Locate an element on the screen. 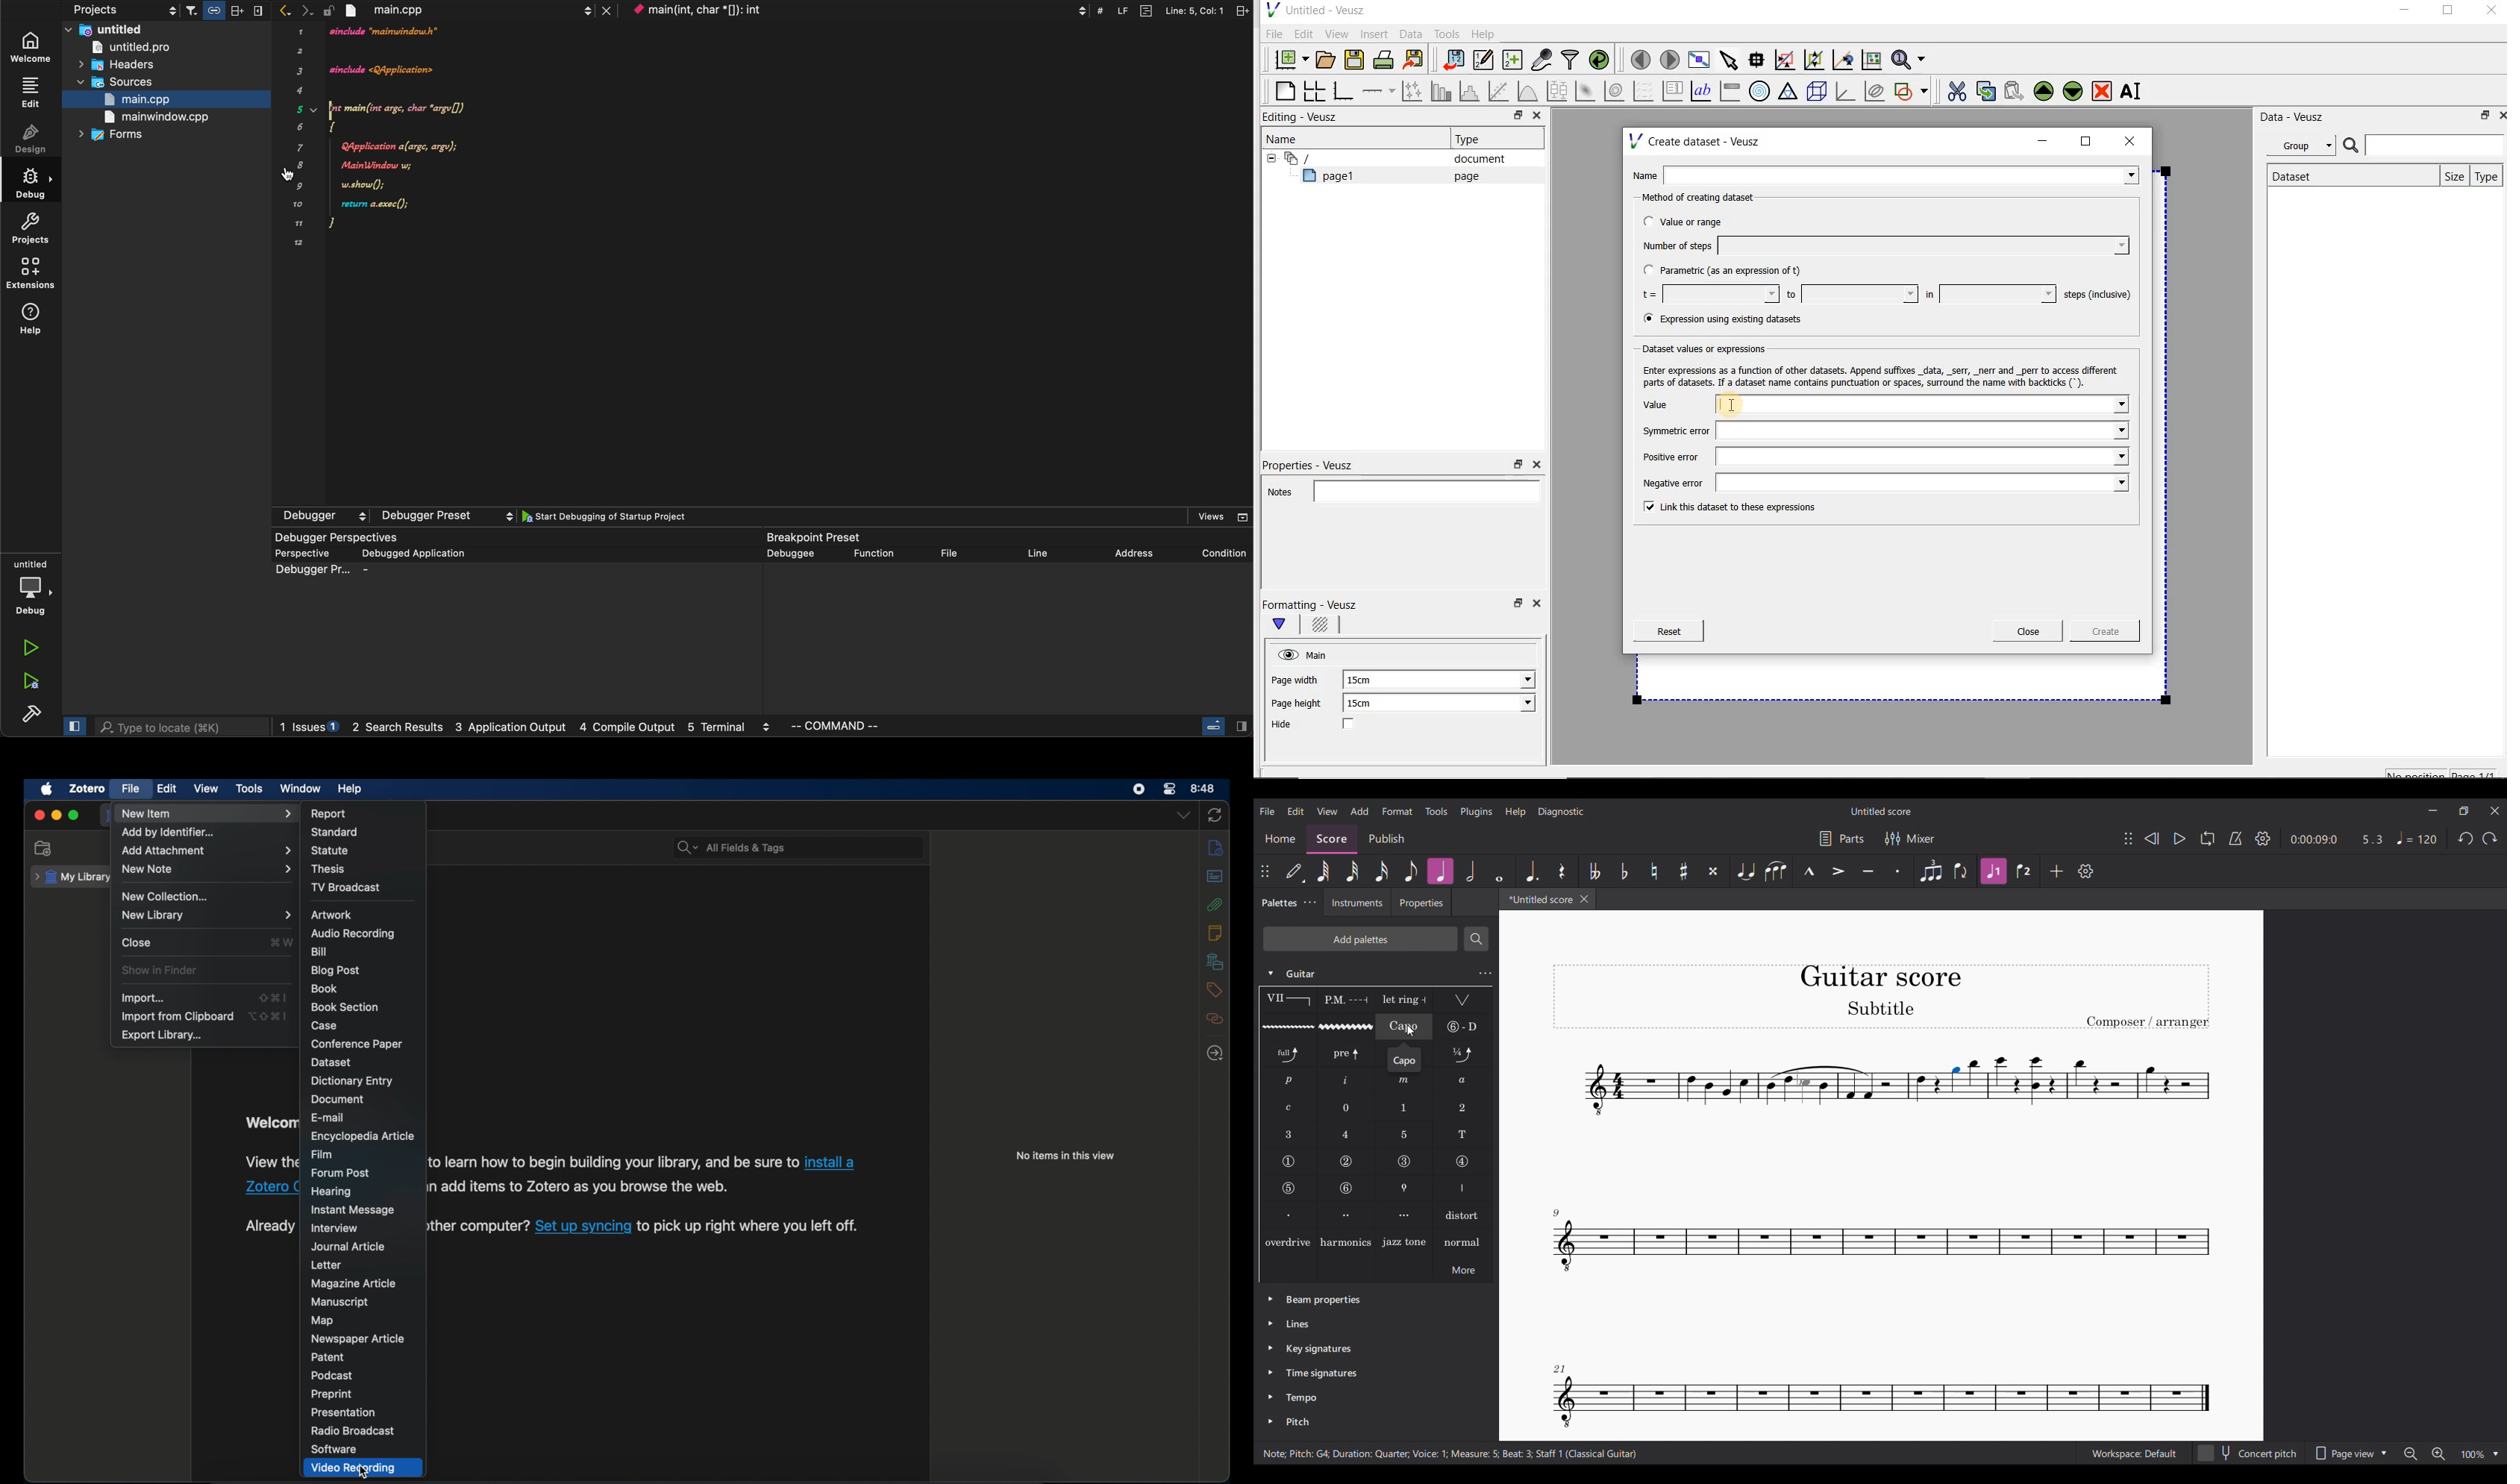 This screenshot has height=1484, width=2520. map is located at coordinates (324, 1320).